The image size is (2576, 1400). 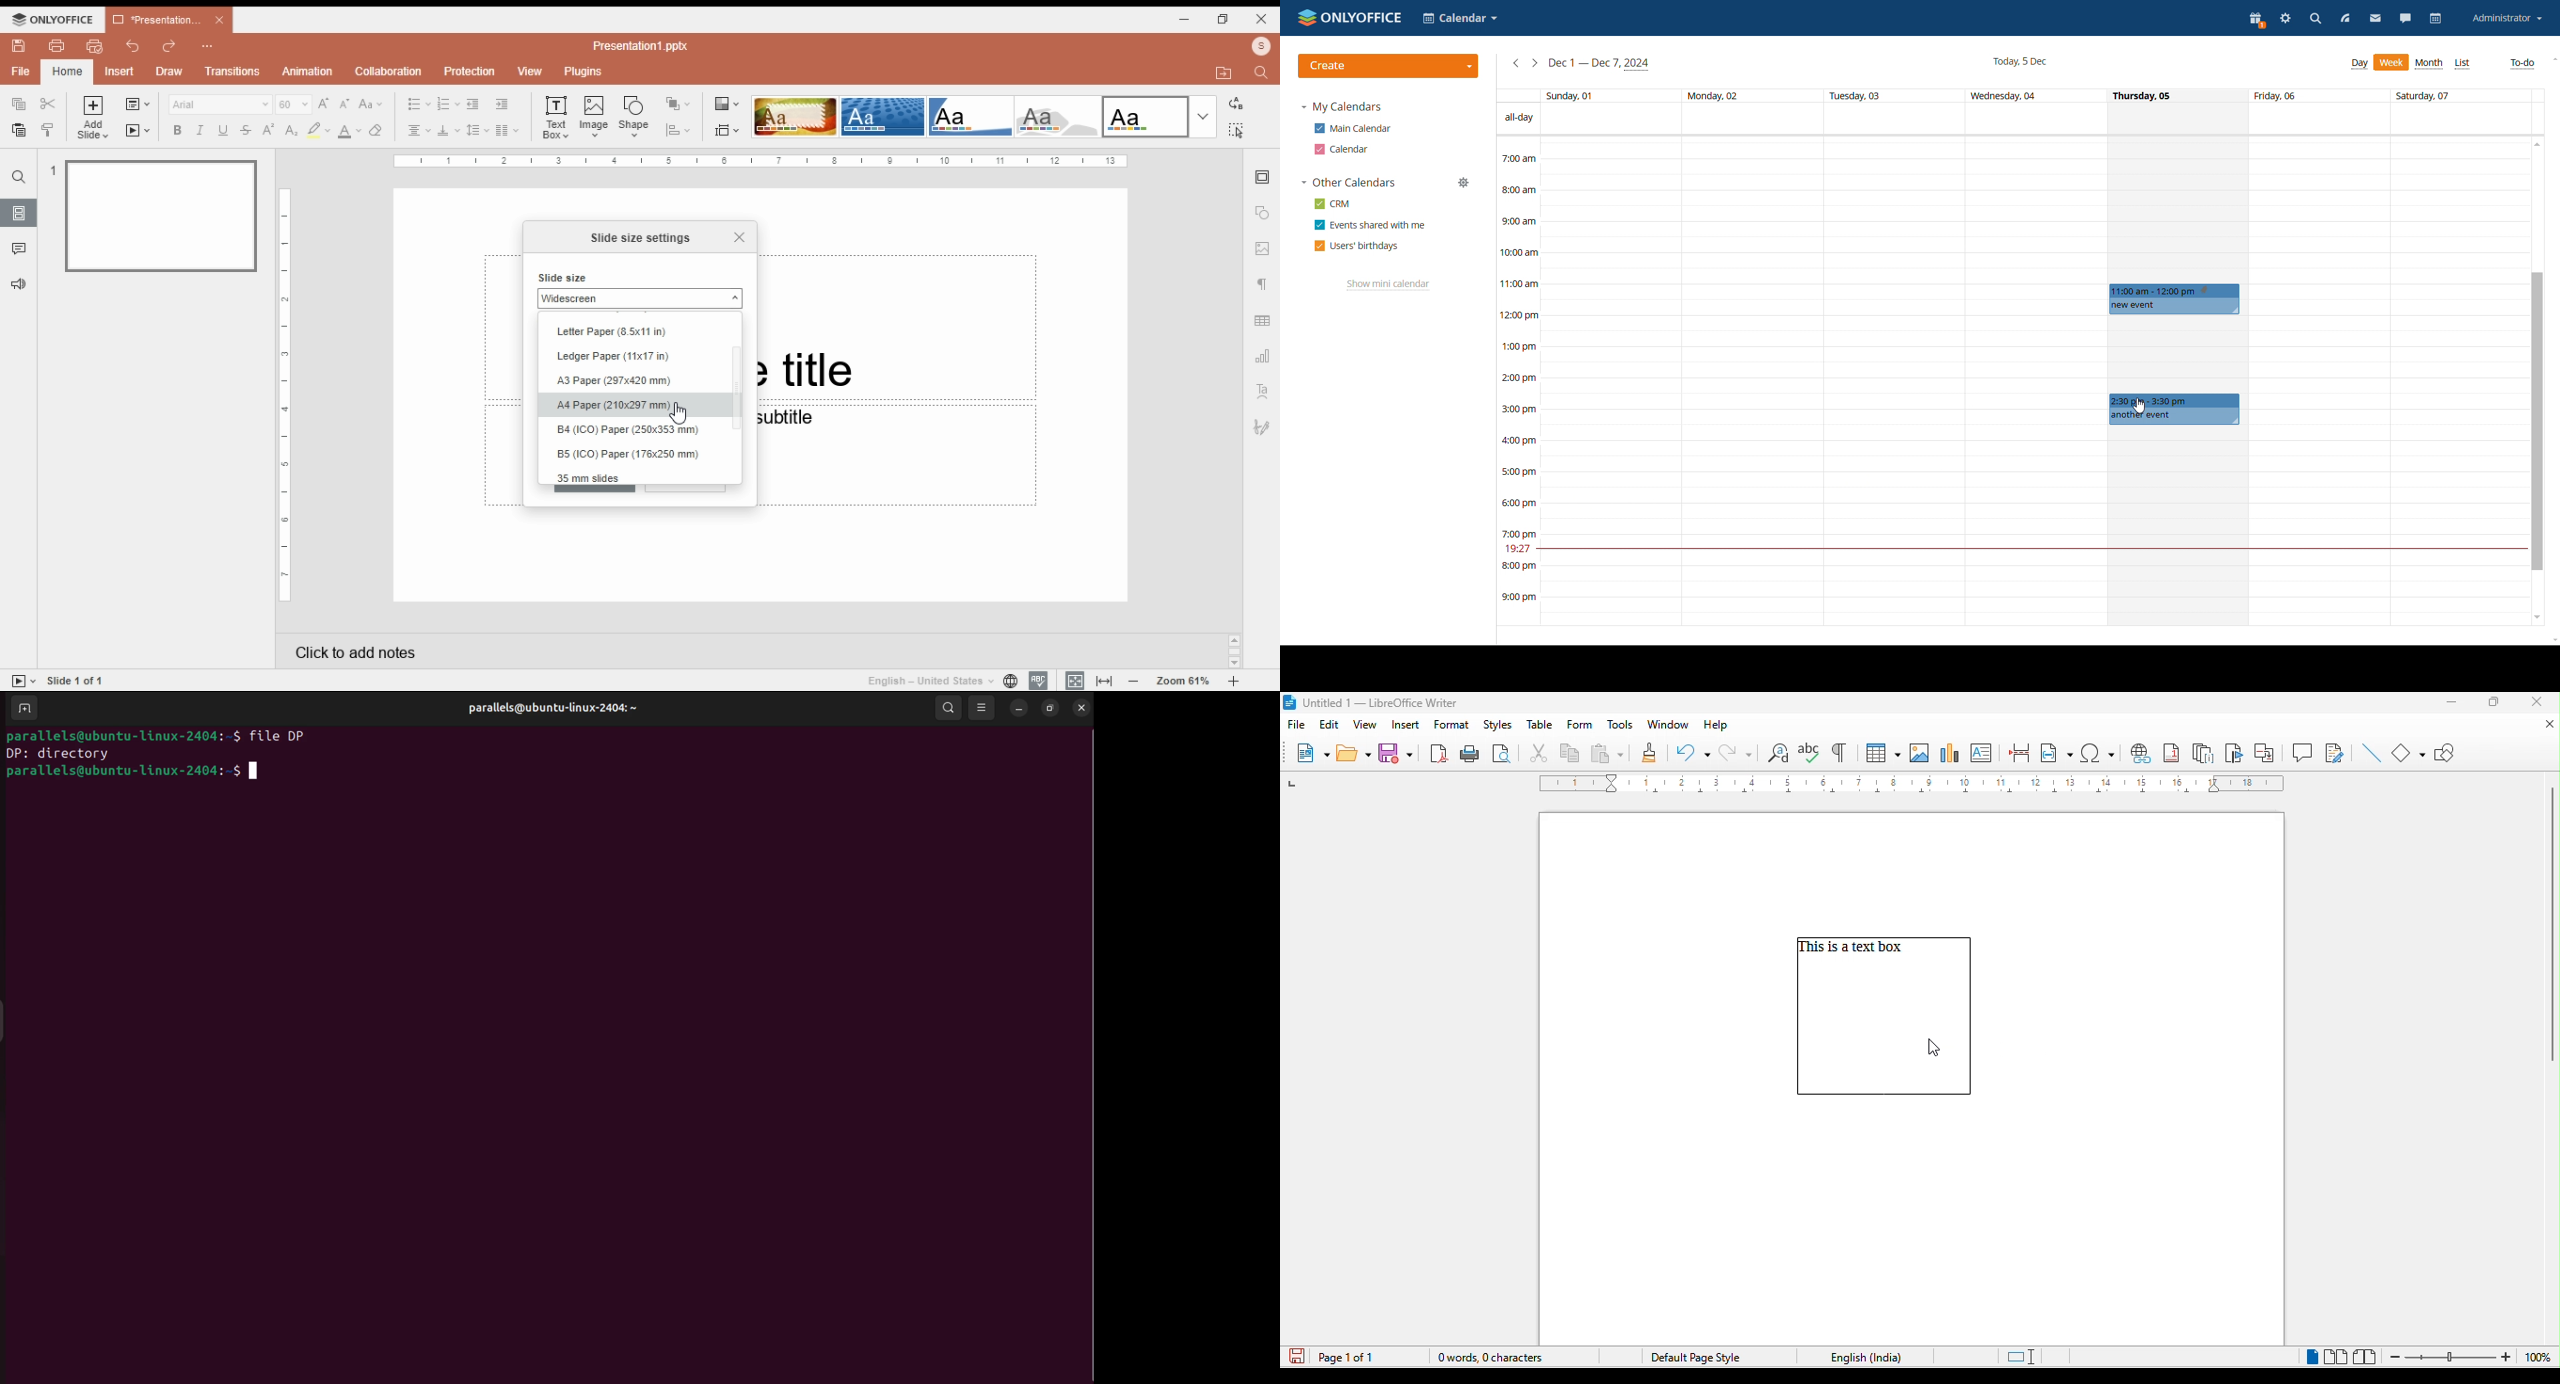 I want to click on untitied | — Libreoffice writer, so click(x=1396, y=703).